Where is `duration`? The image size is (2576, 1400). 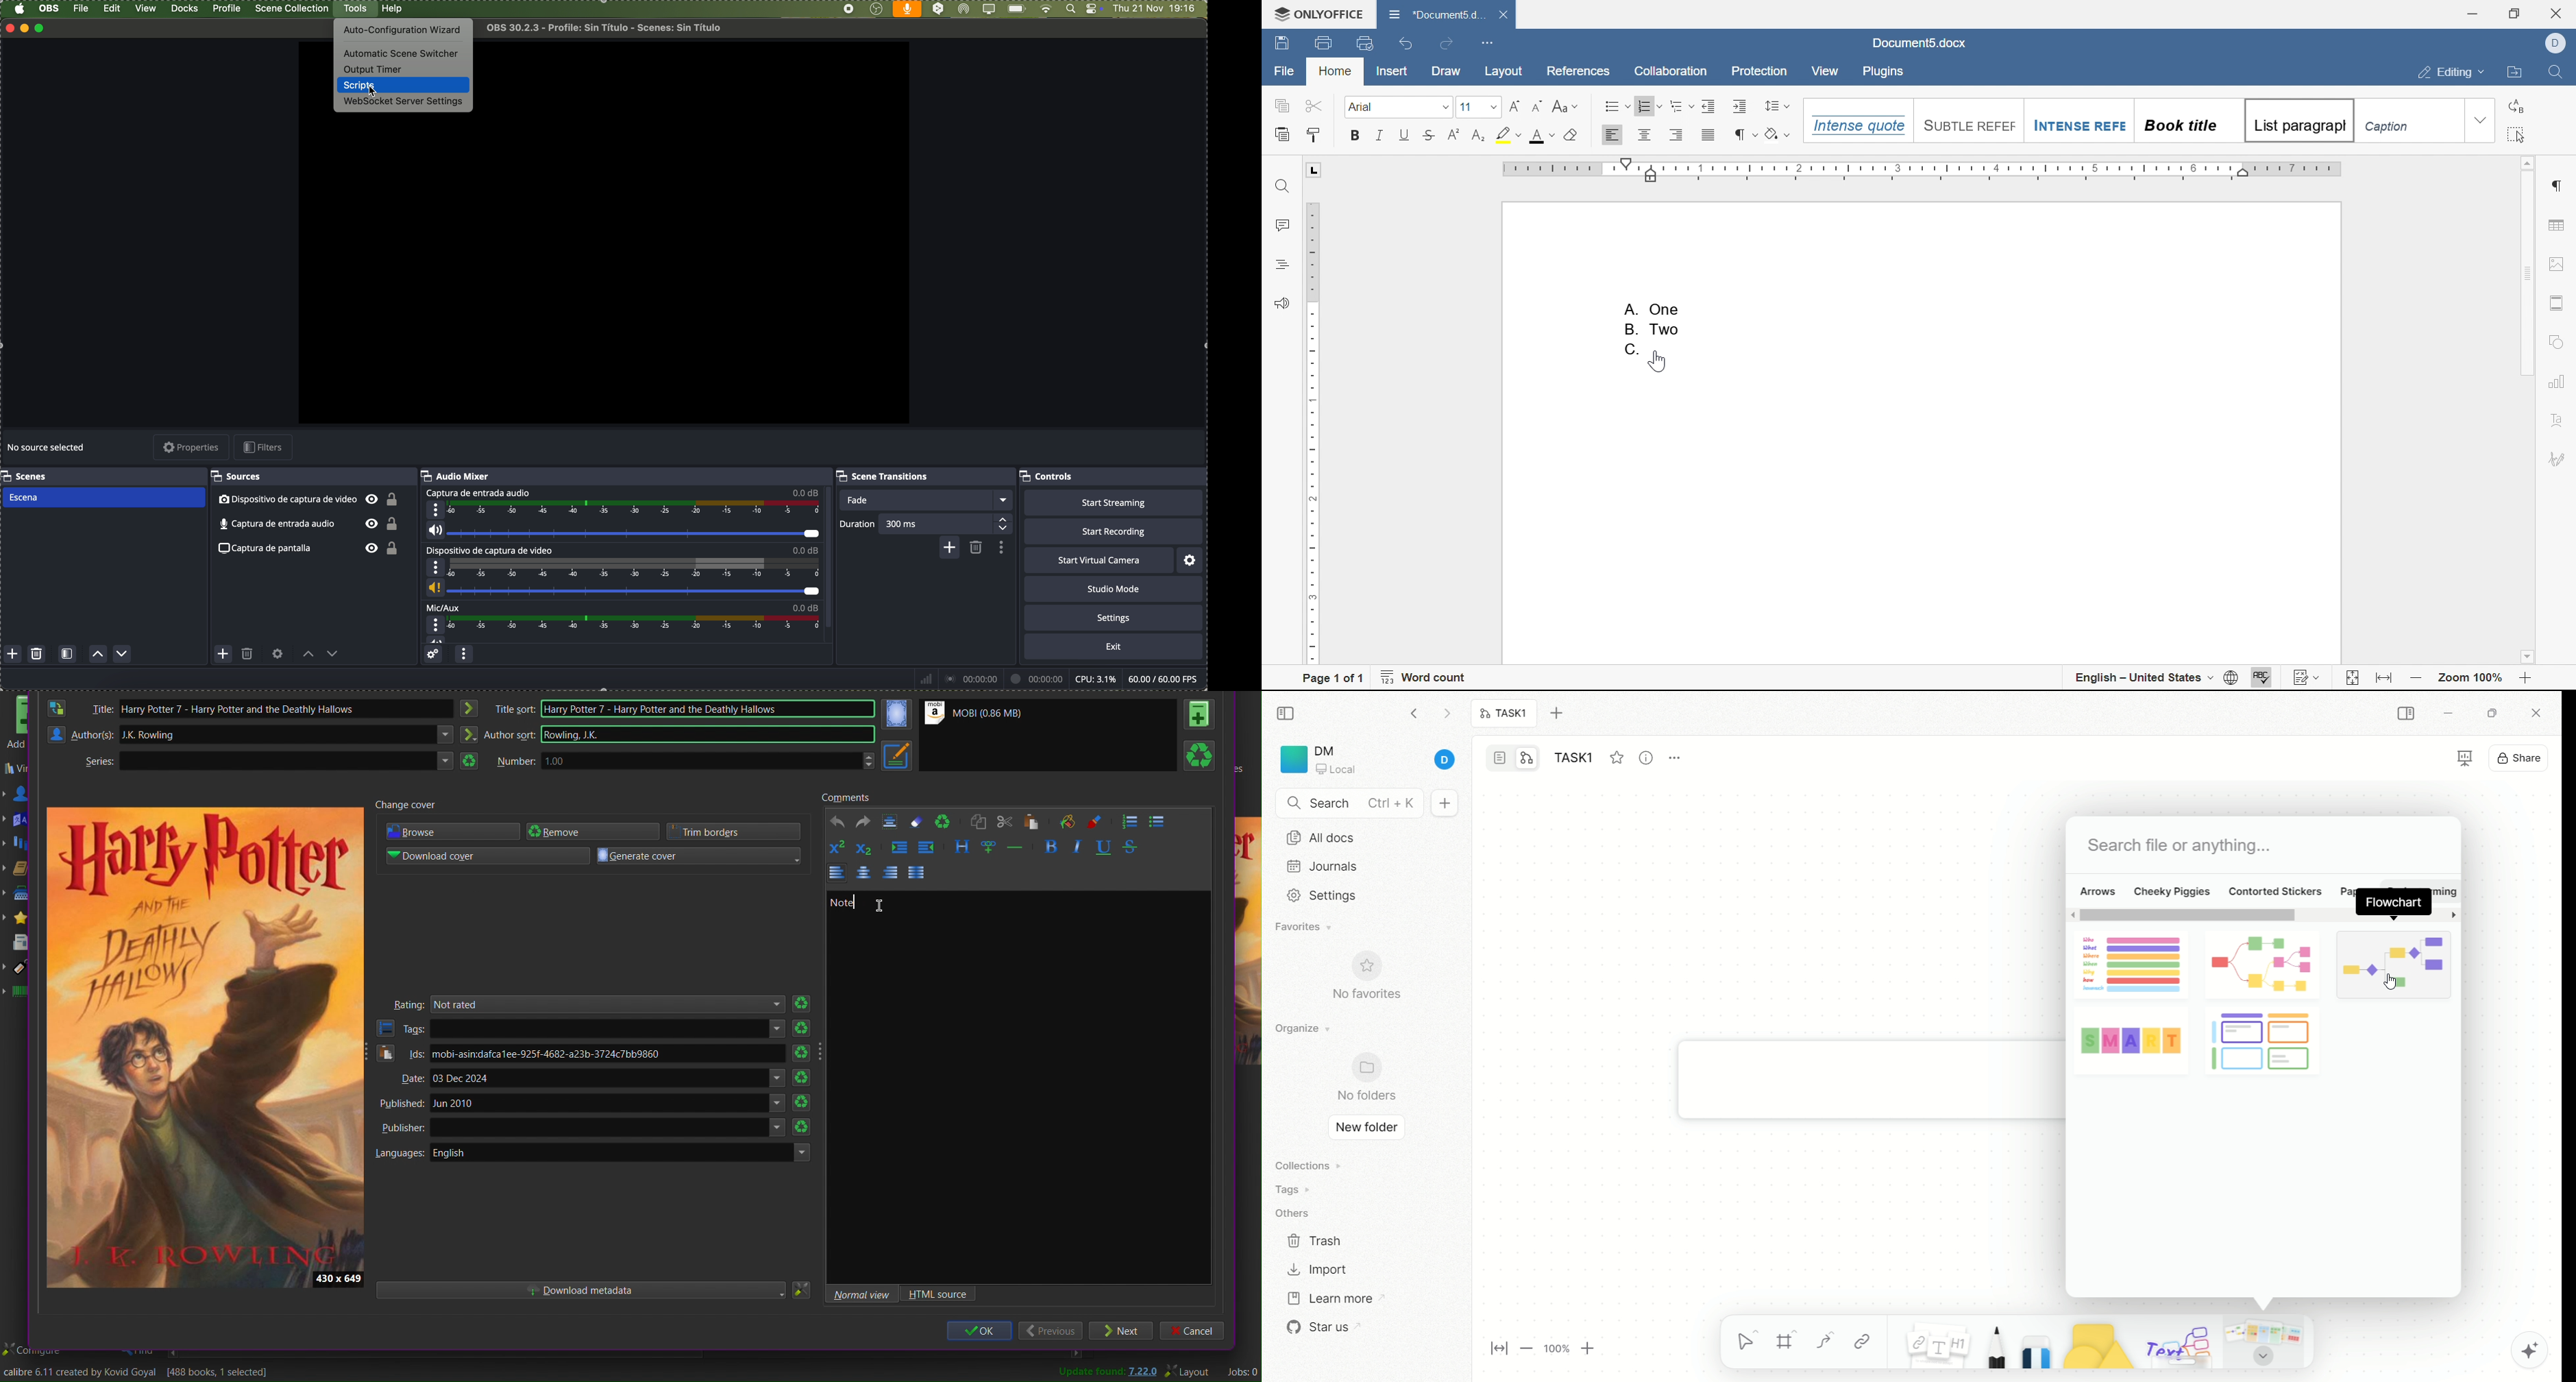
duration is located at coordinates (858, 525).